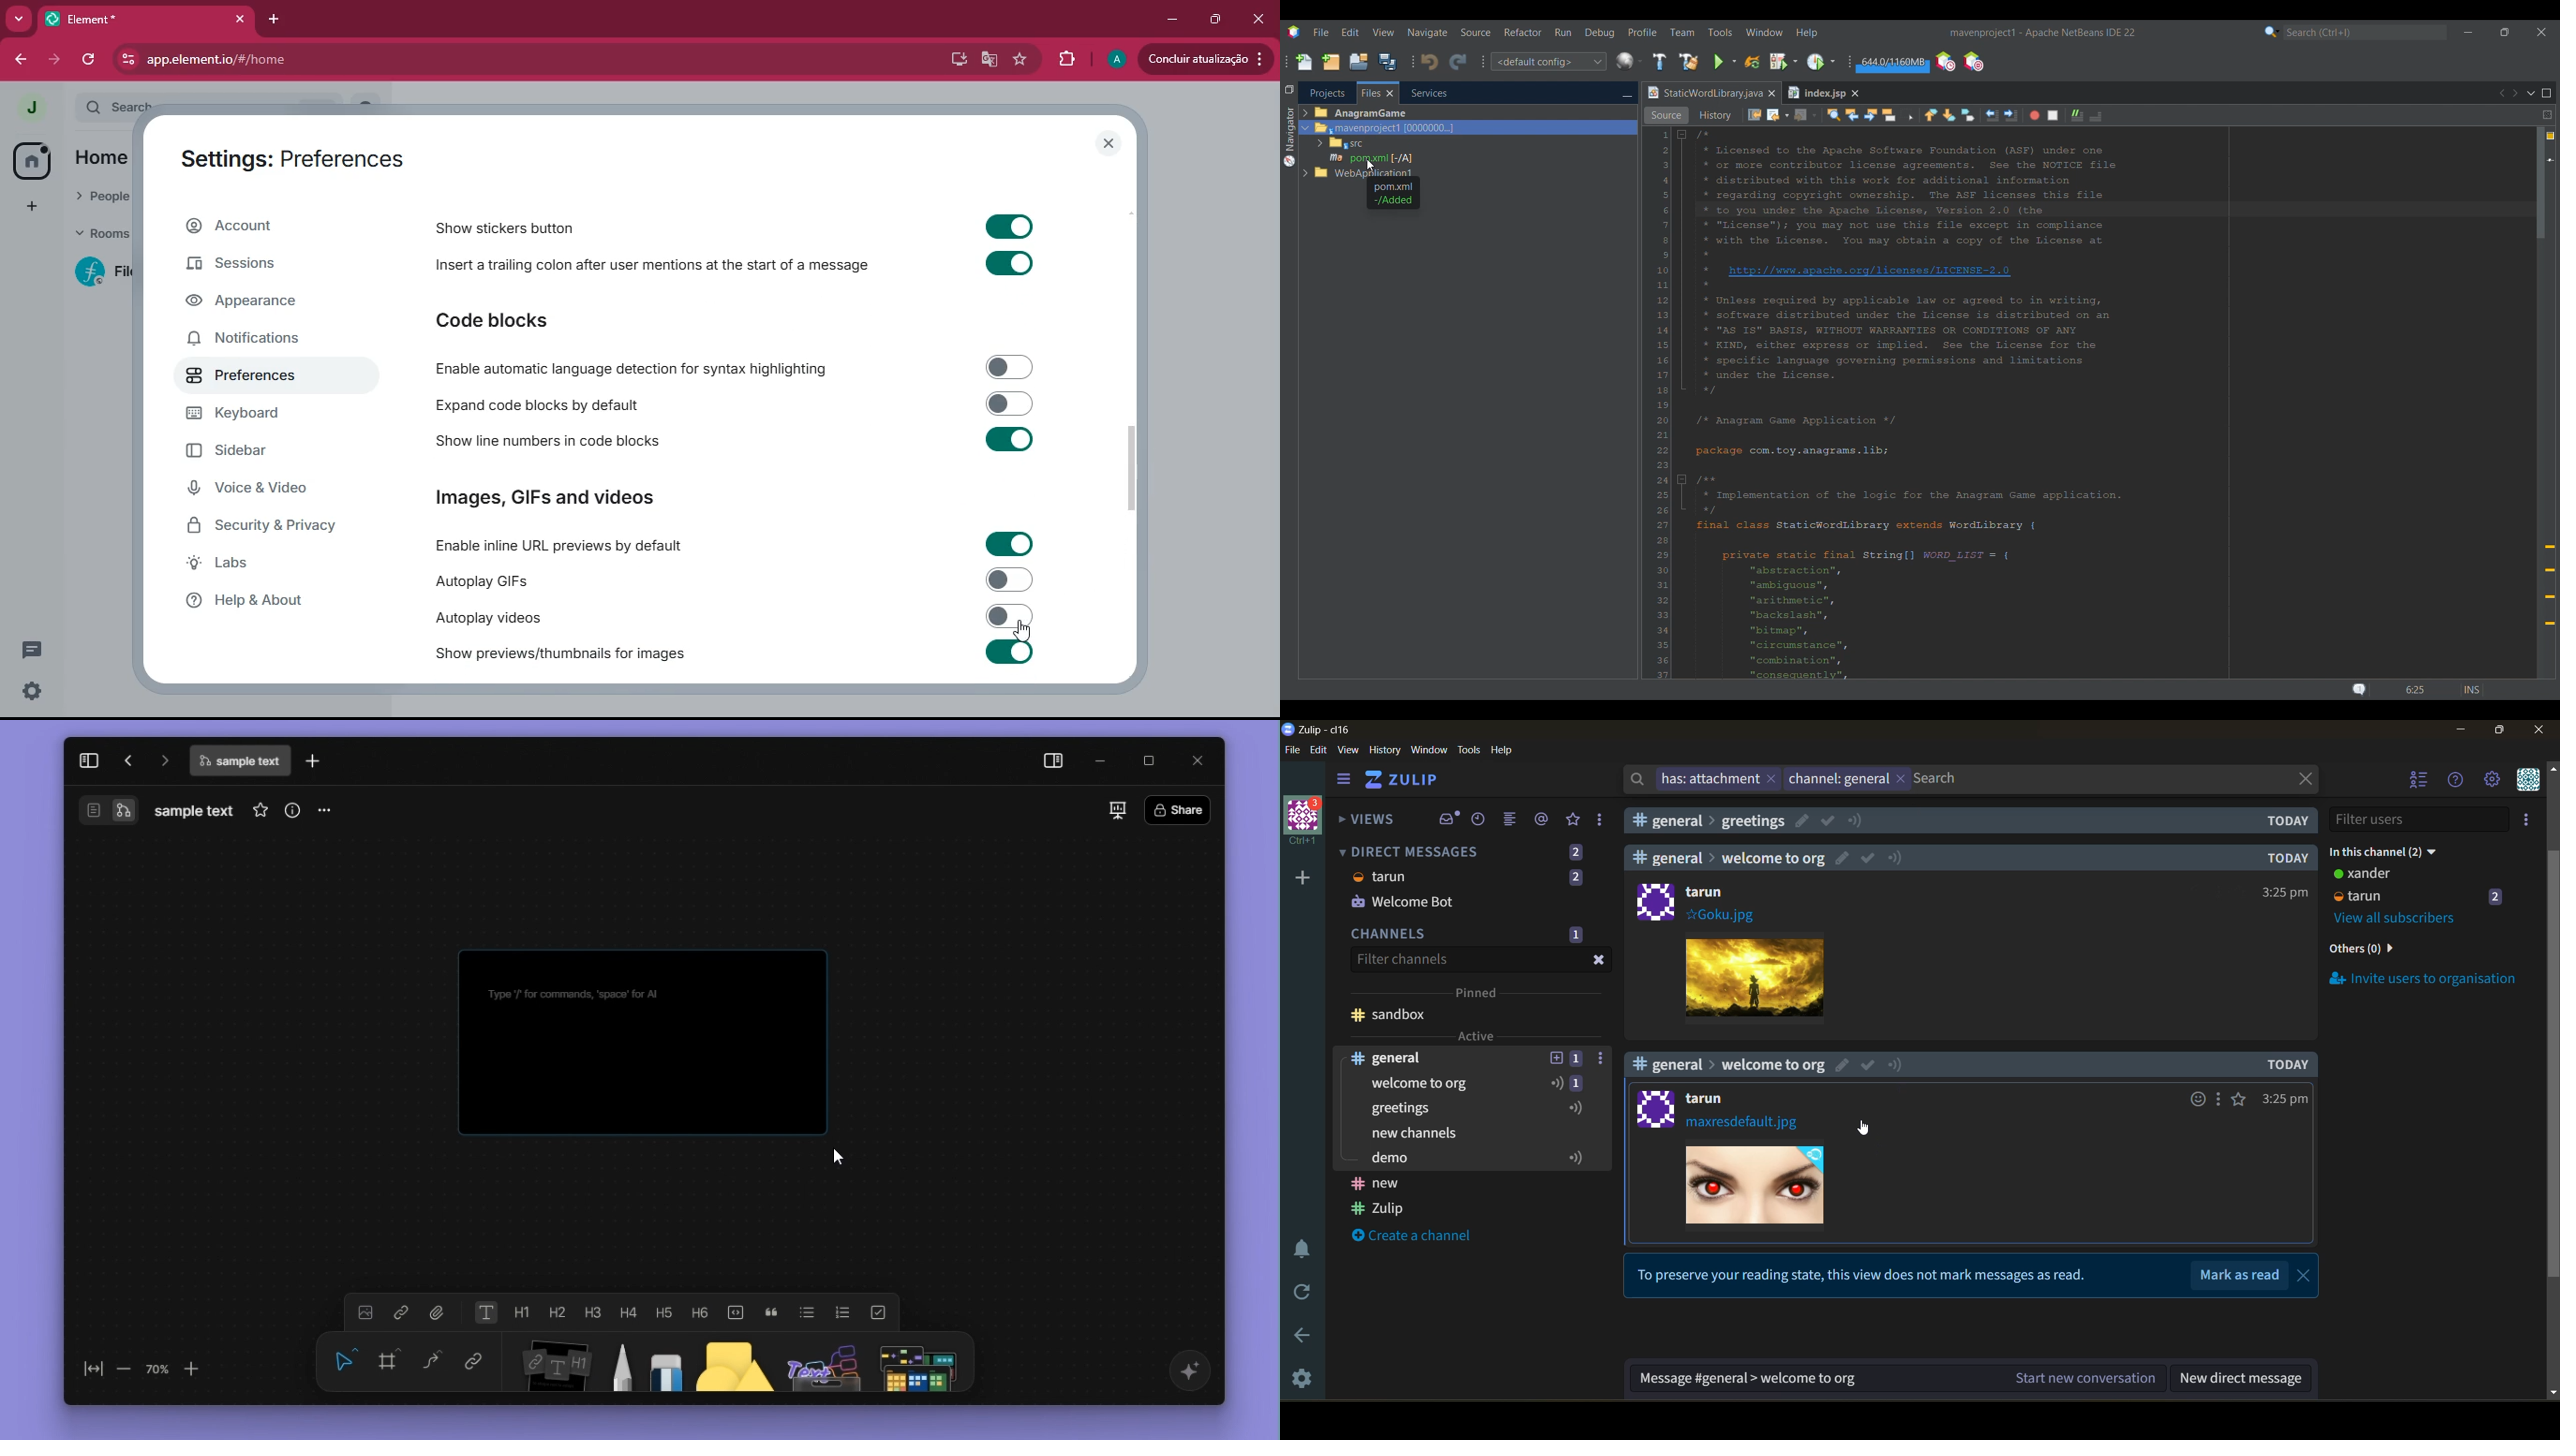 The height and width of the screenshot is (1456, 2576). I want to click on account, so click(260, 231).